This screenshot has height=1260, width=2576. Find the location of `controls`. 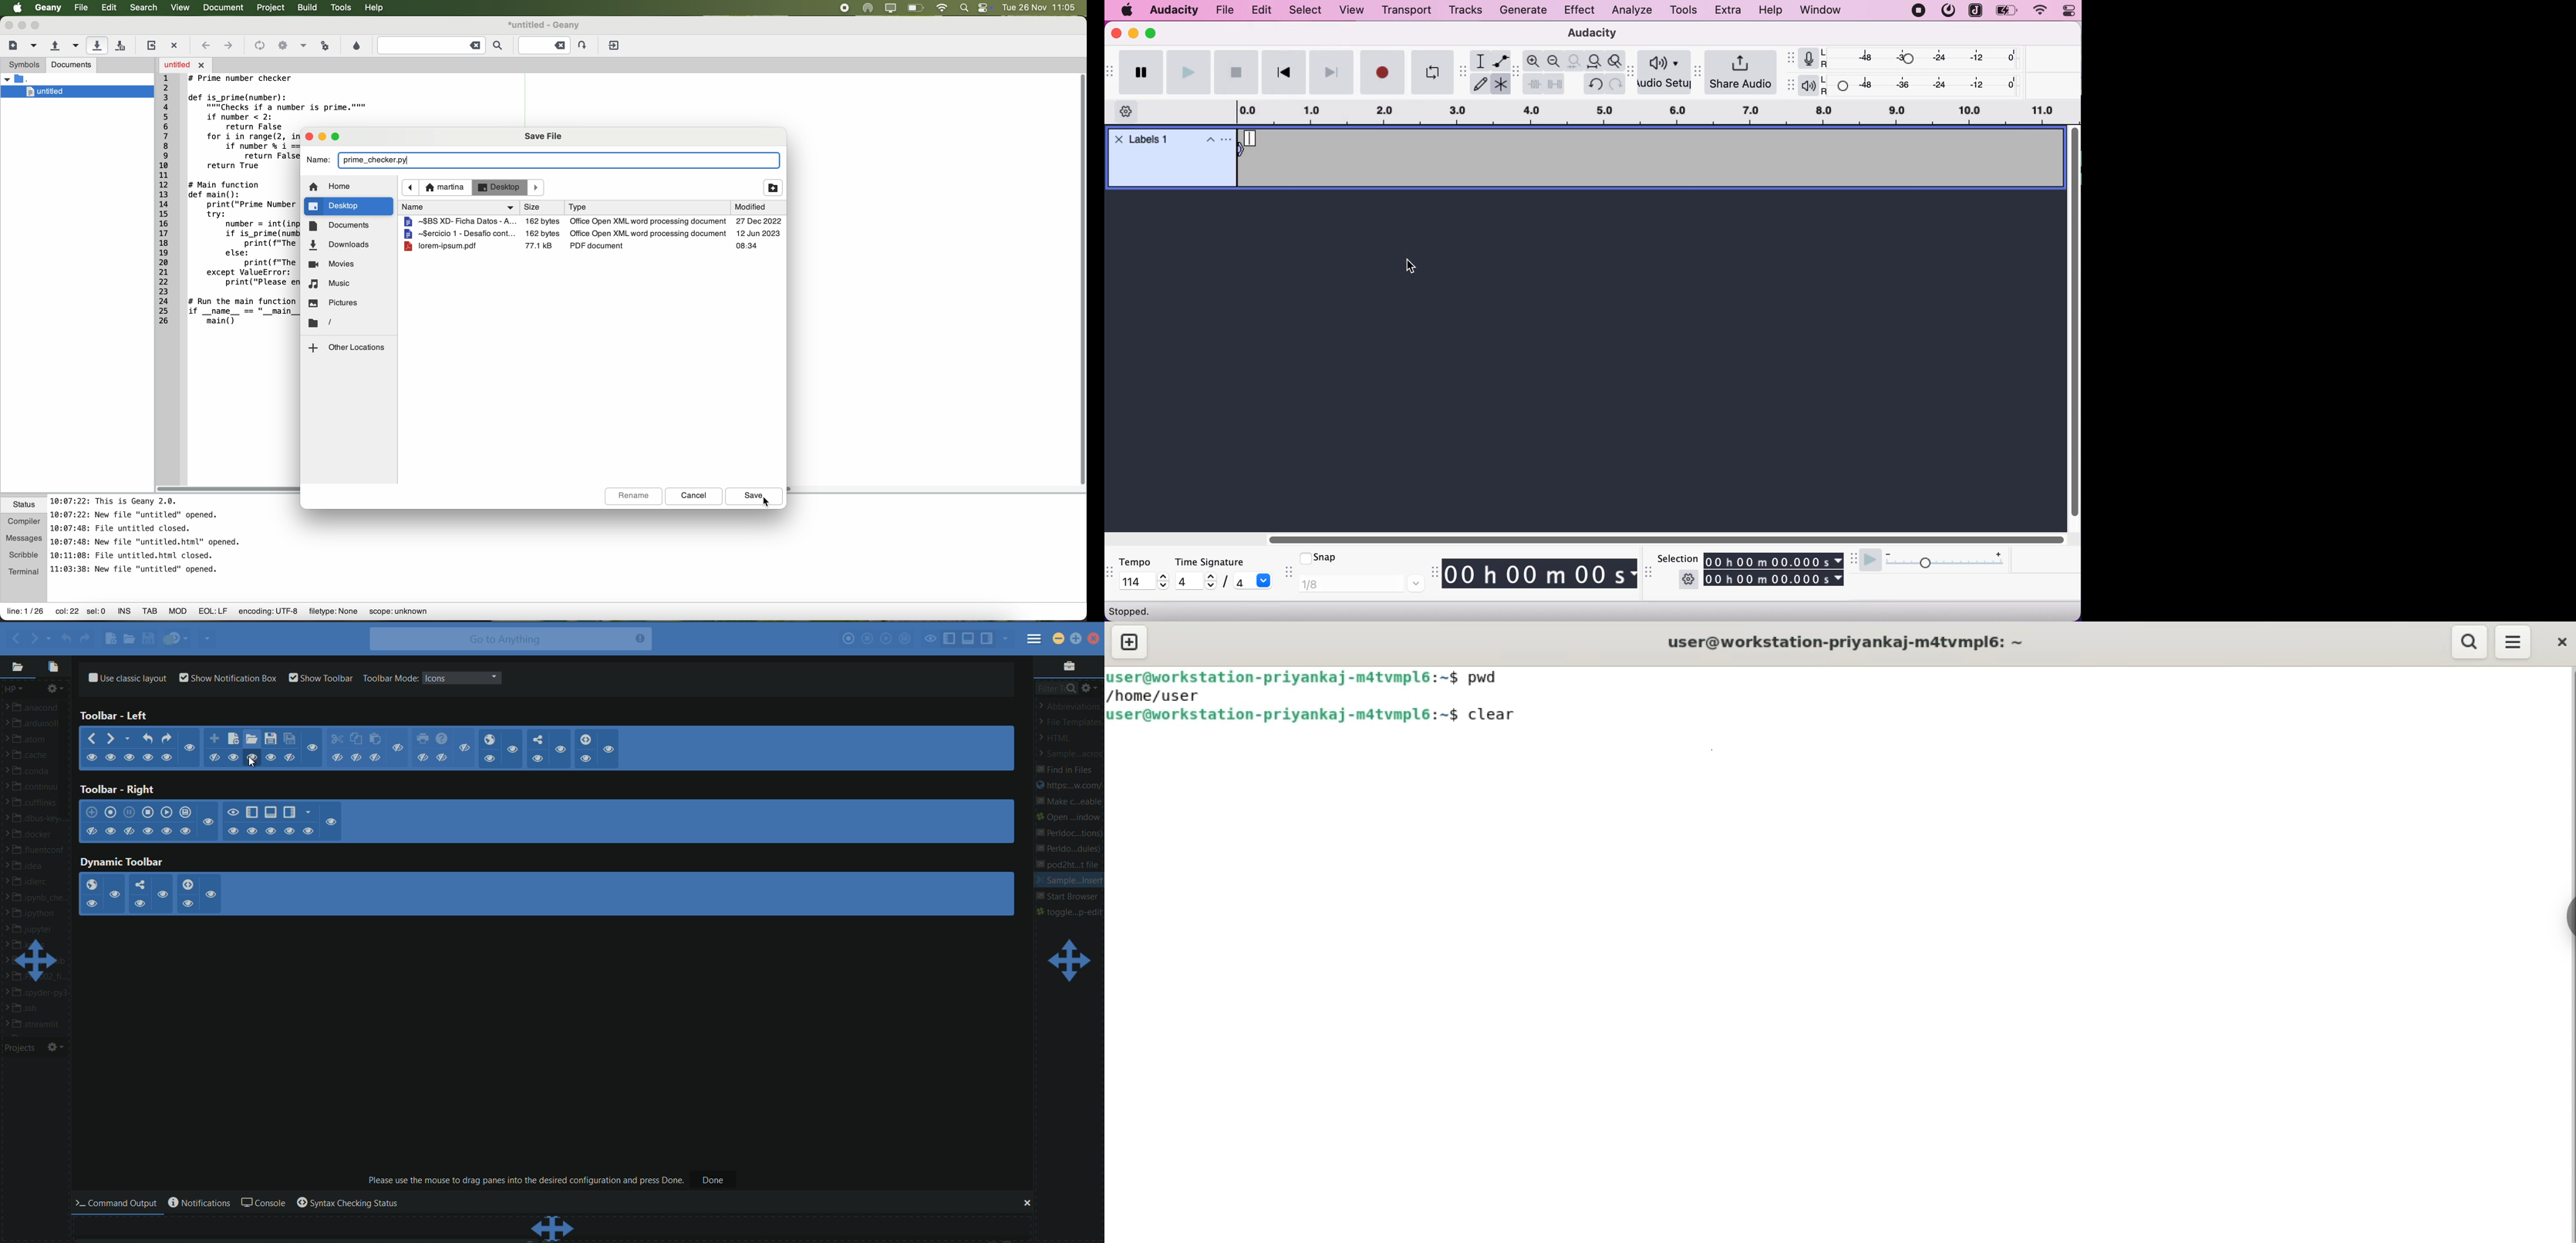

controls is located at coordinates (985, 7).